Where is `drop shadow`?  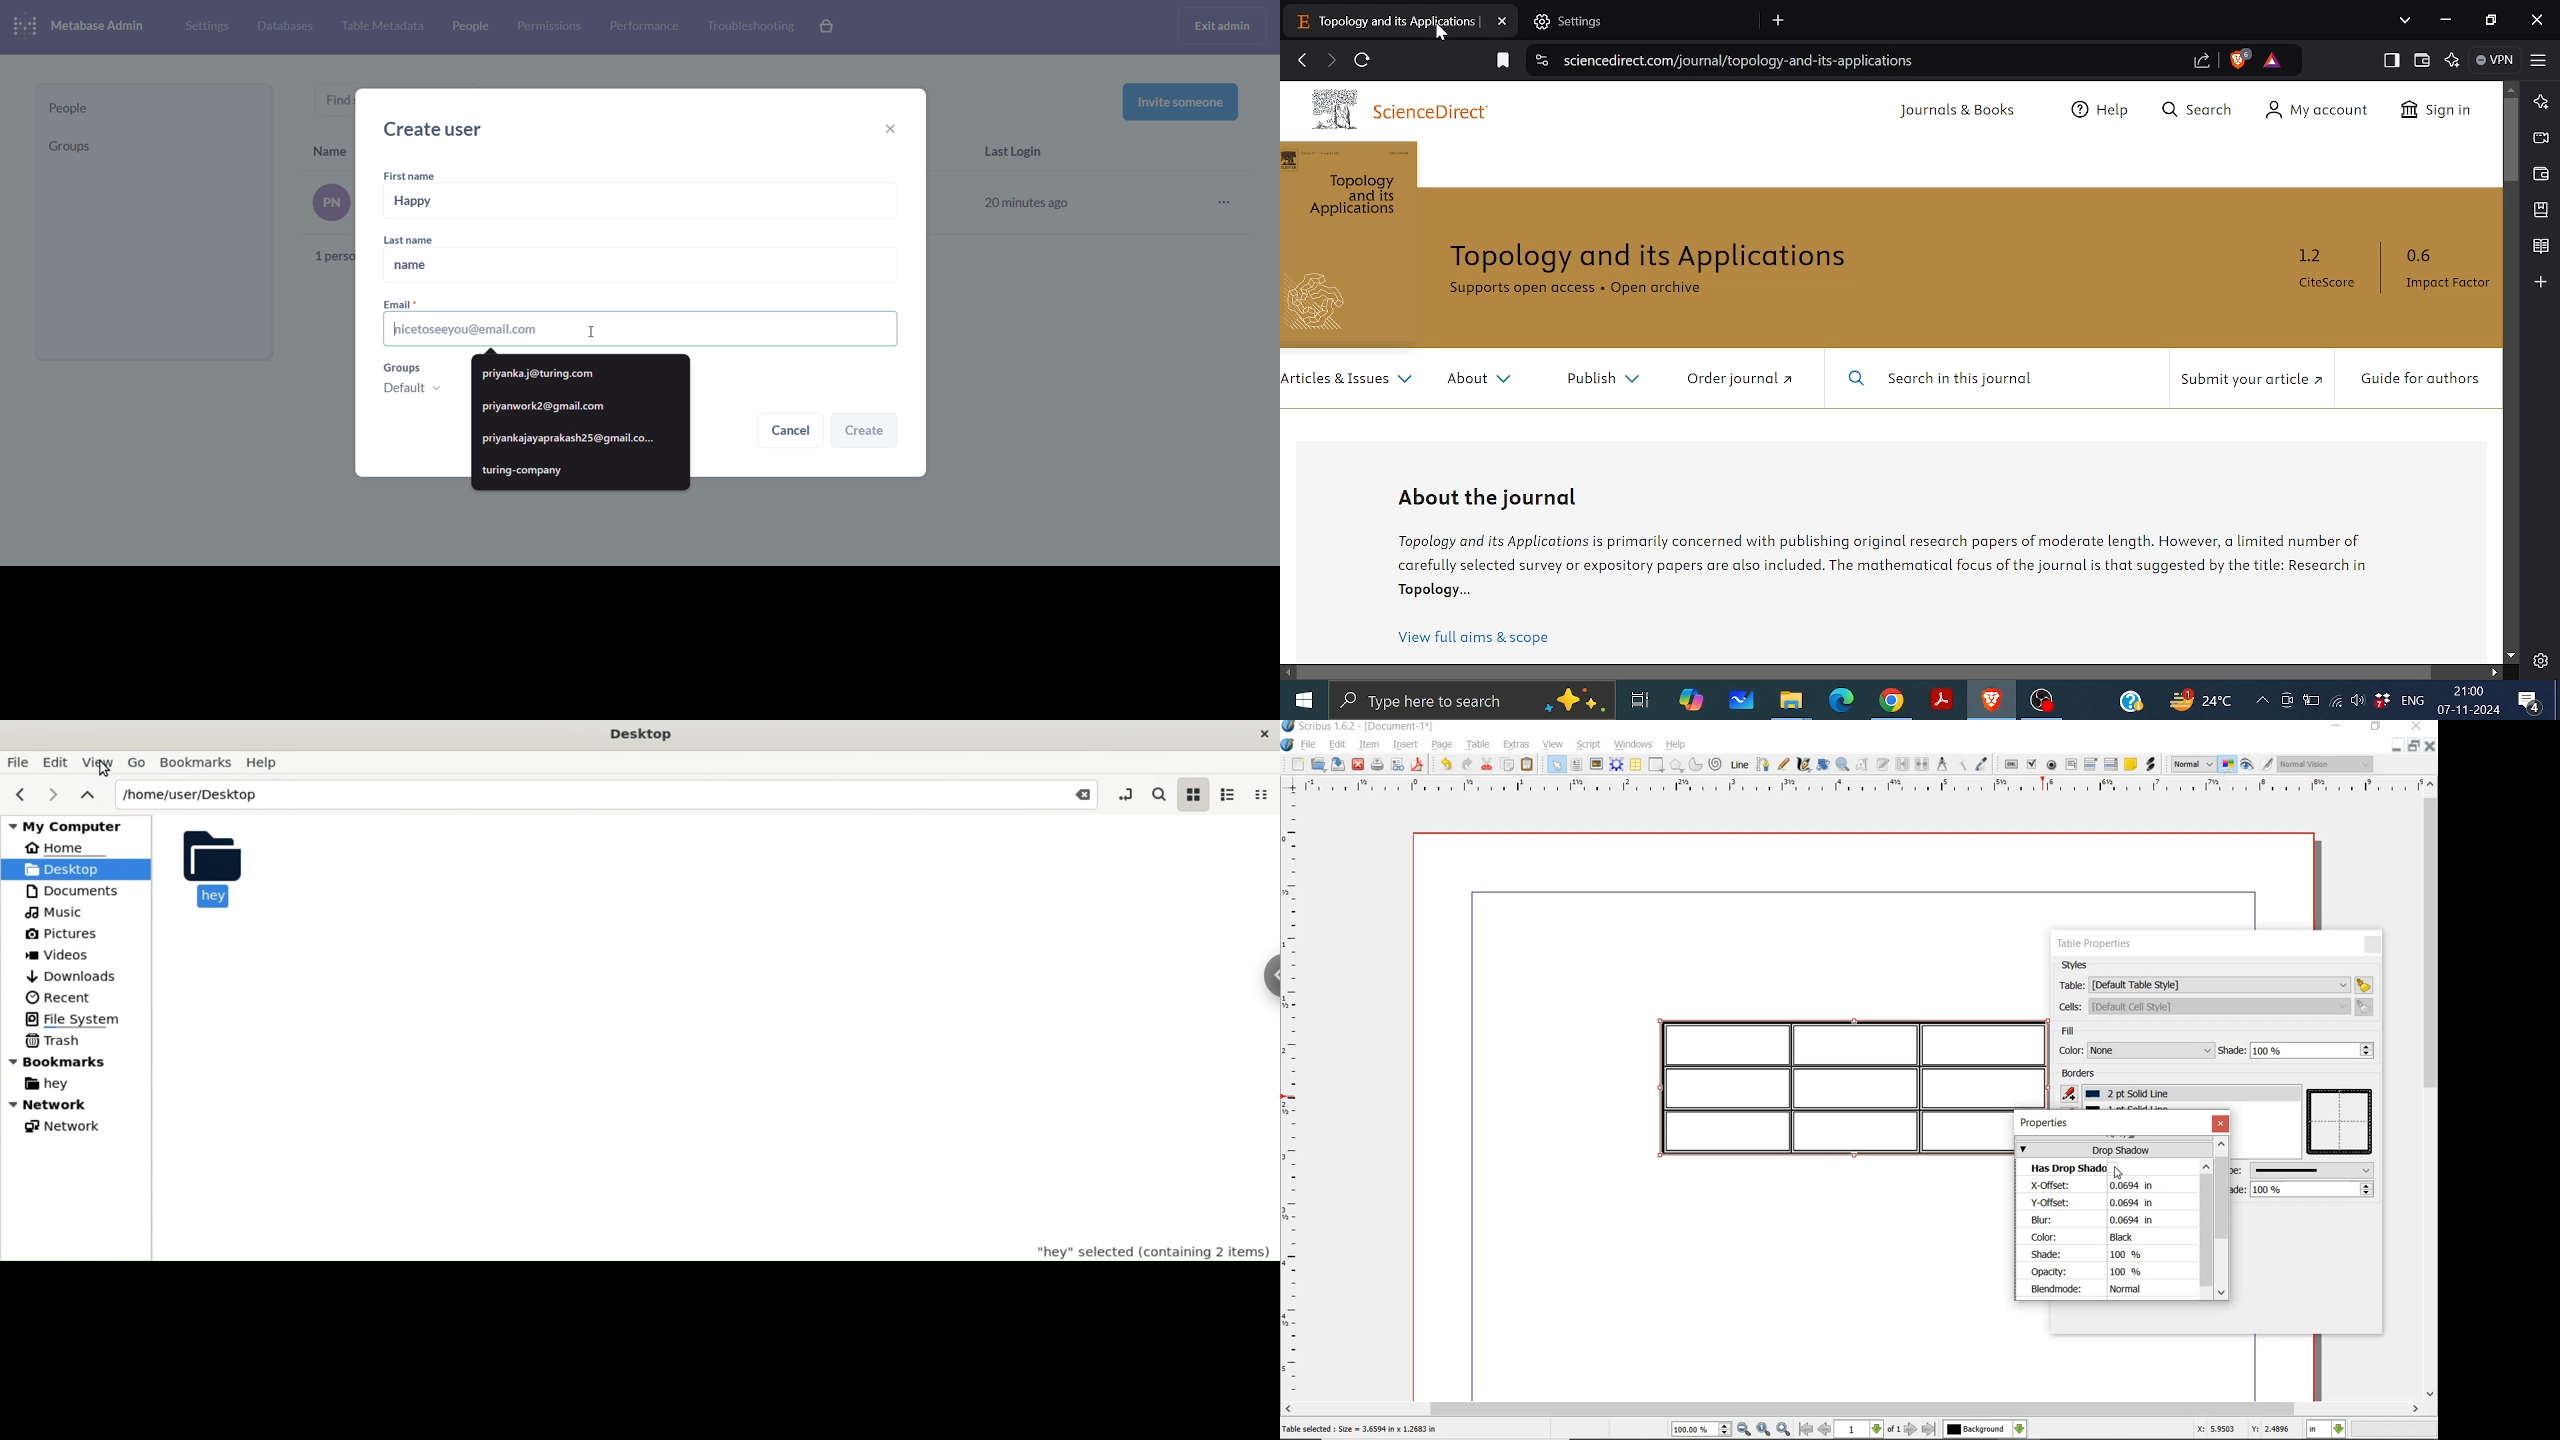 drop shadow is located at coordinates (2113, 1149).